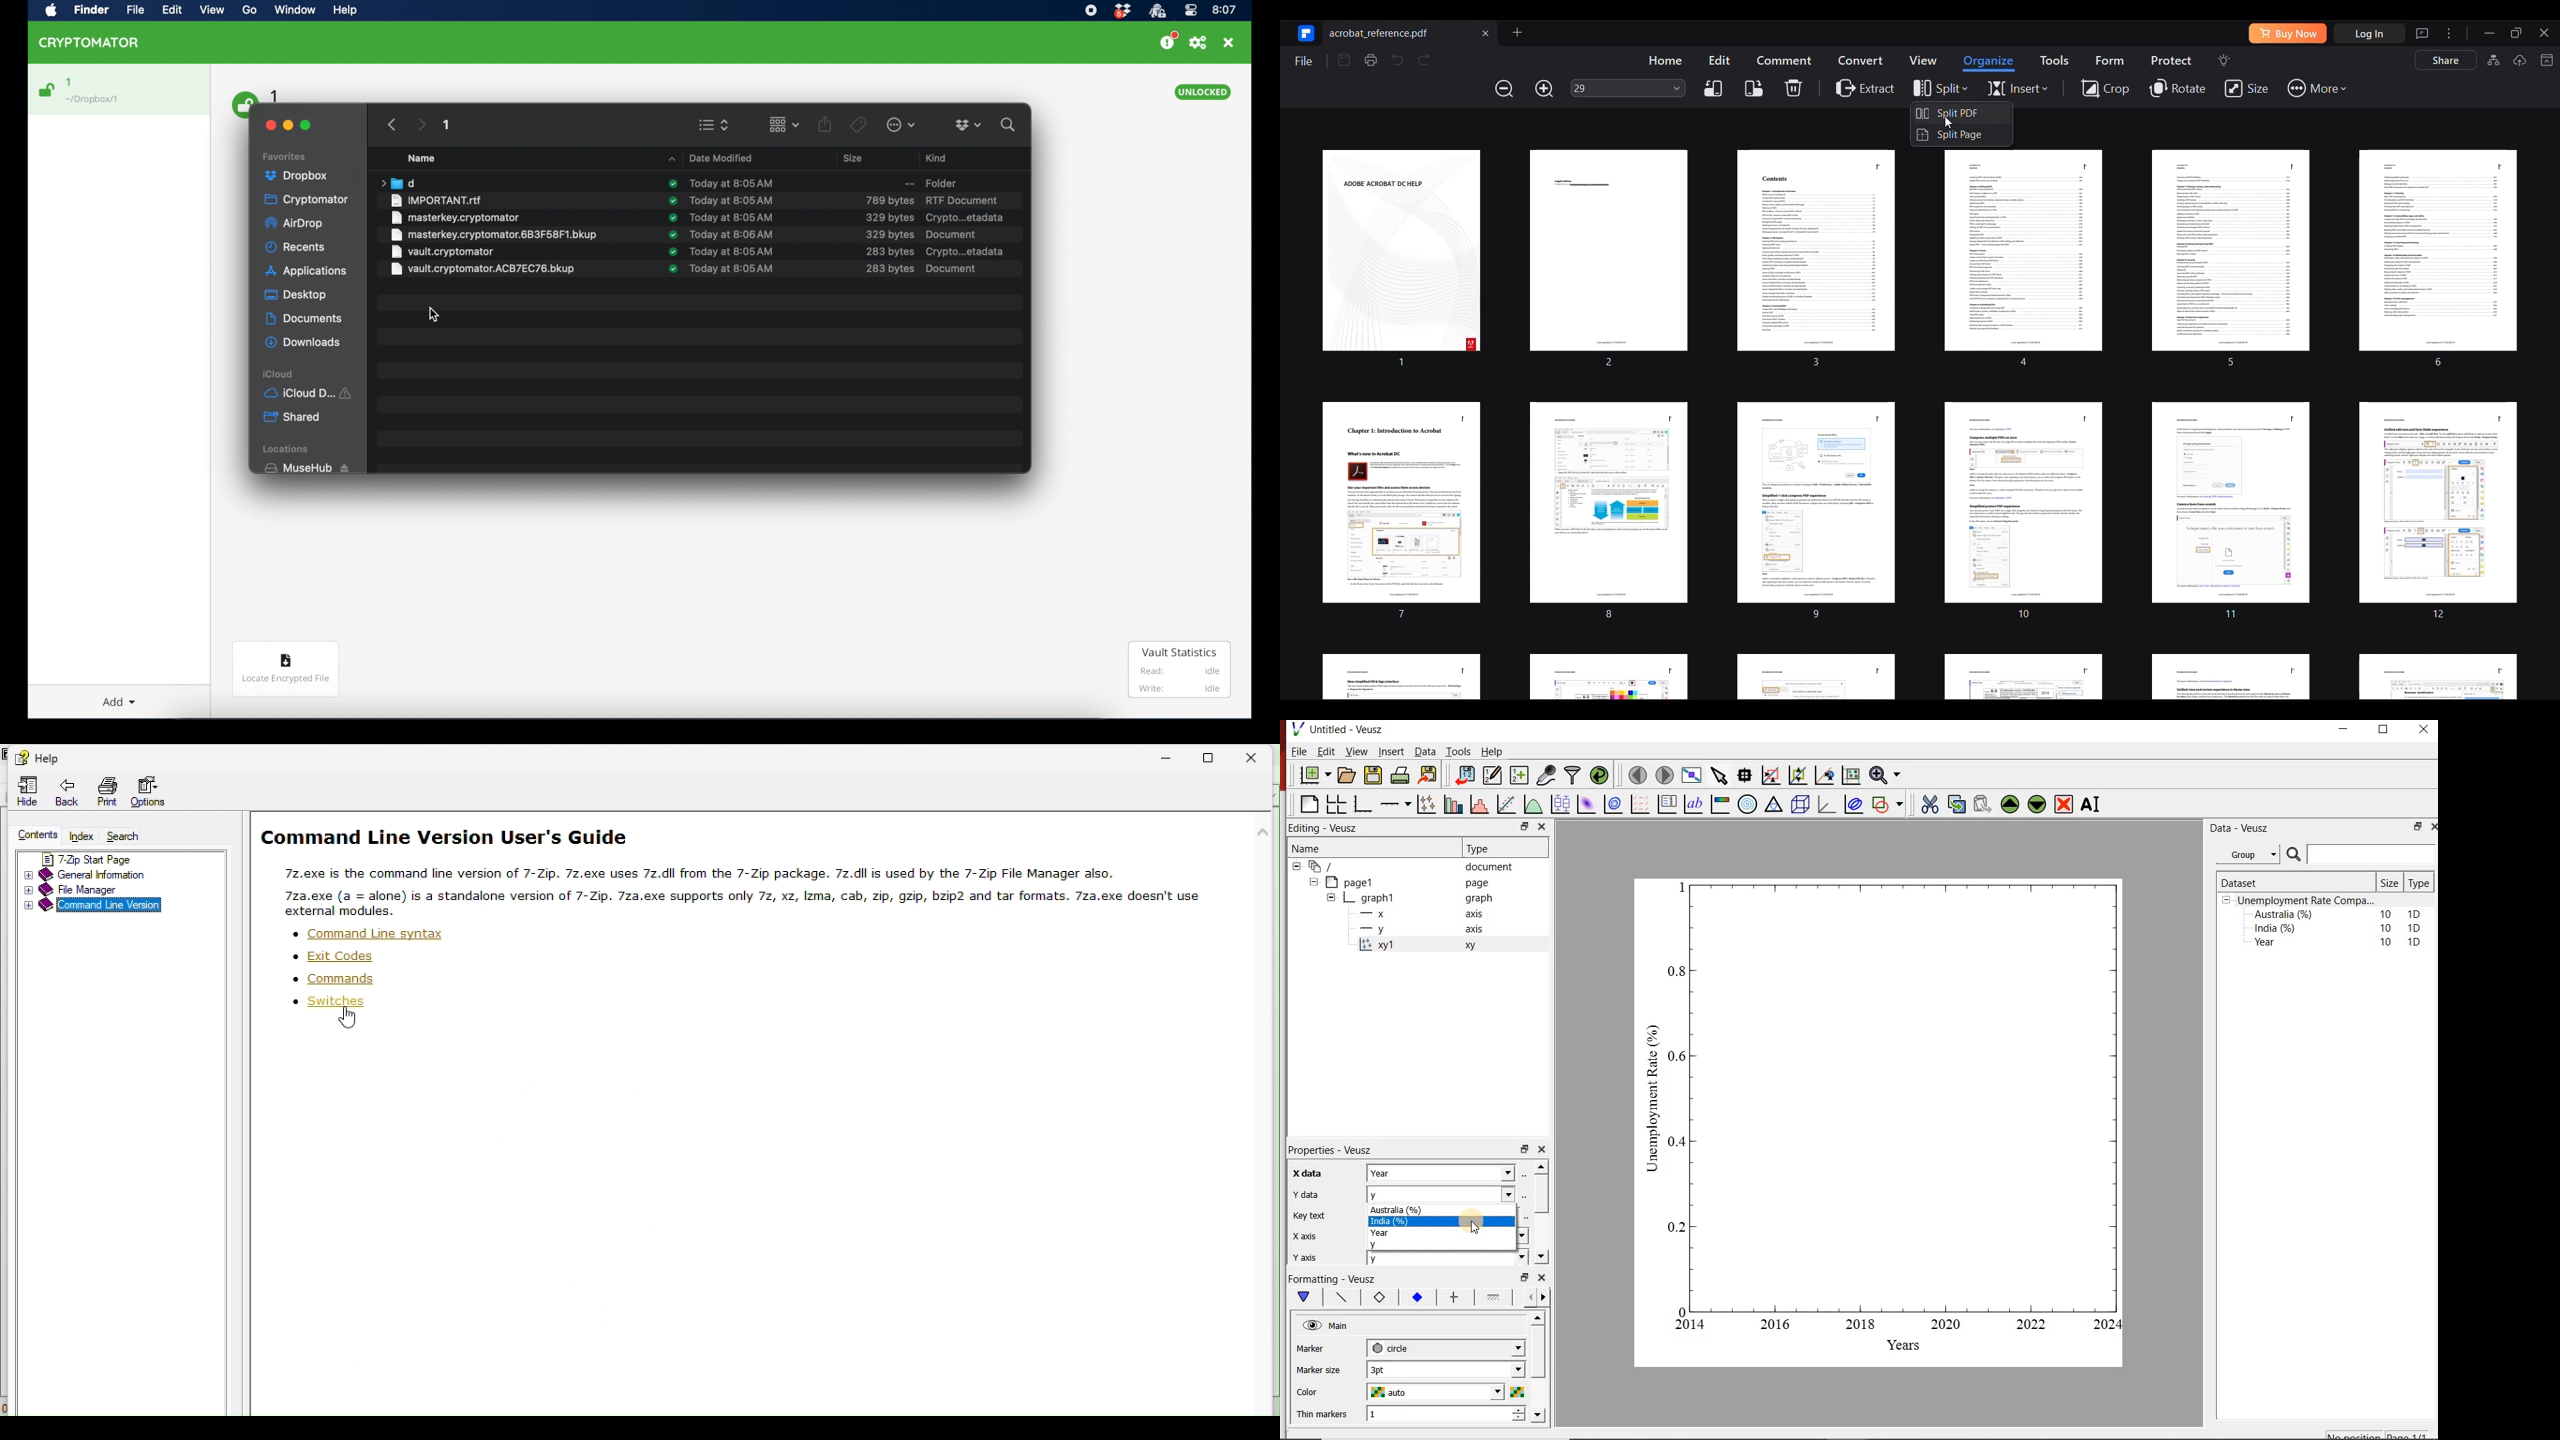 The height and width of the screenshot is (1456, 2576). Describe the element at coordinates (173, 11) in the screenshot. I see `Edit` at that location.